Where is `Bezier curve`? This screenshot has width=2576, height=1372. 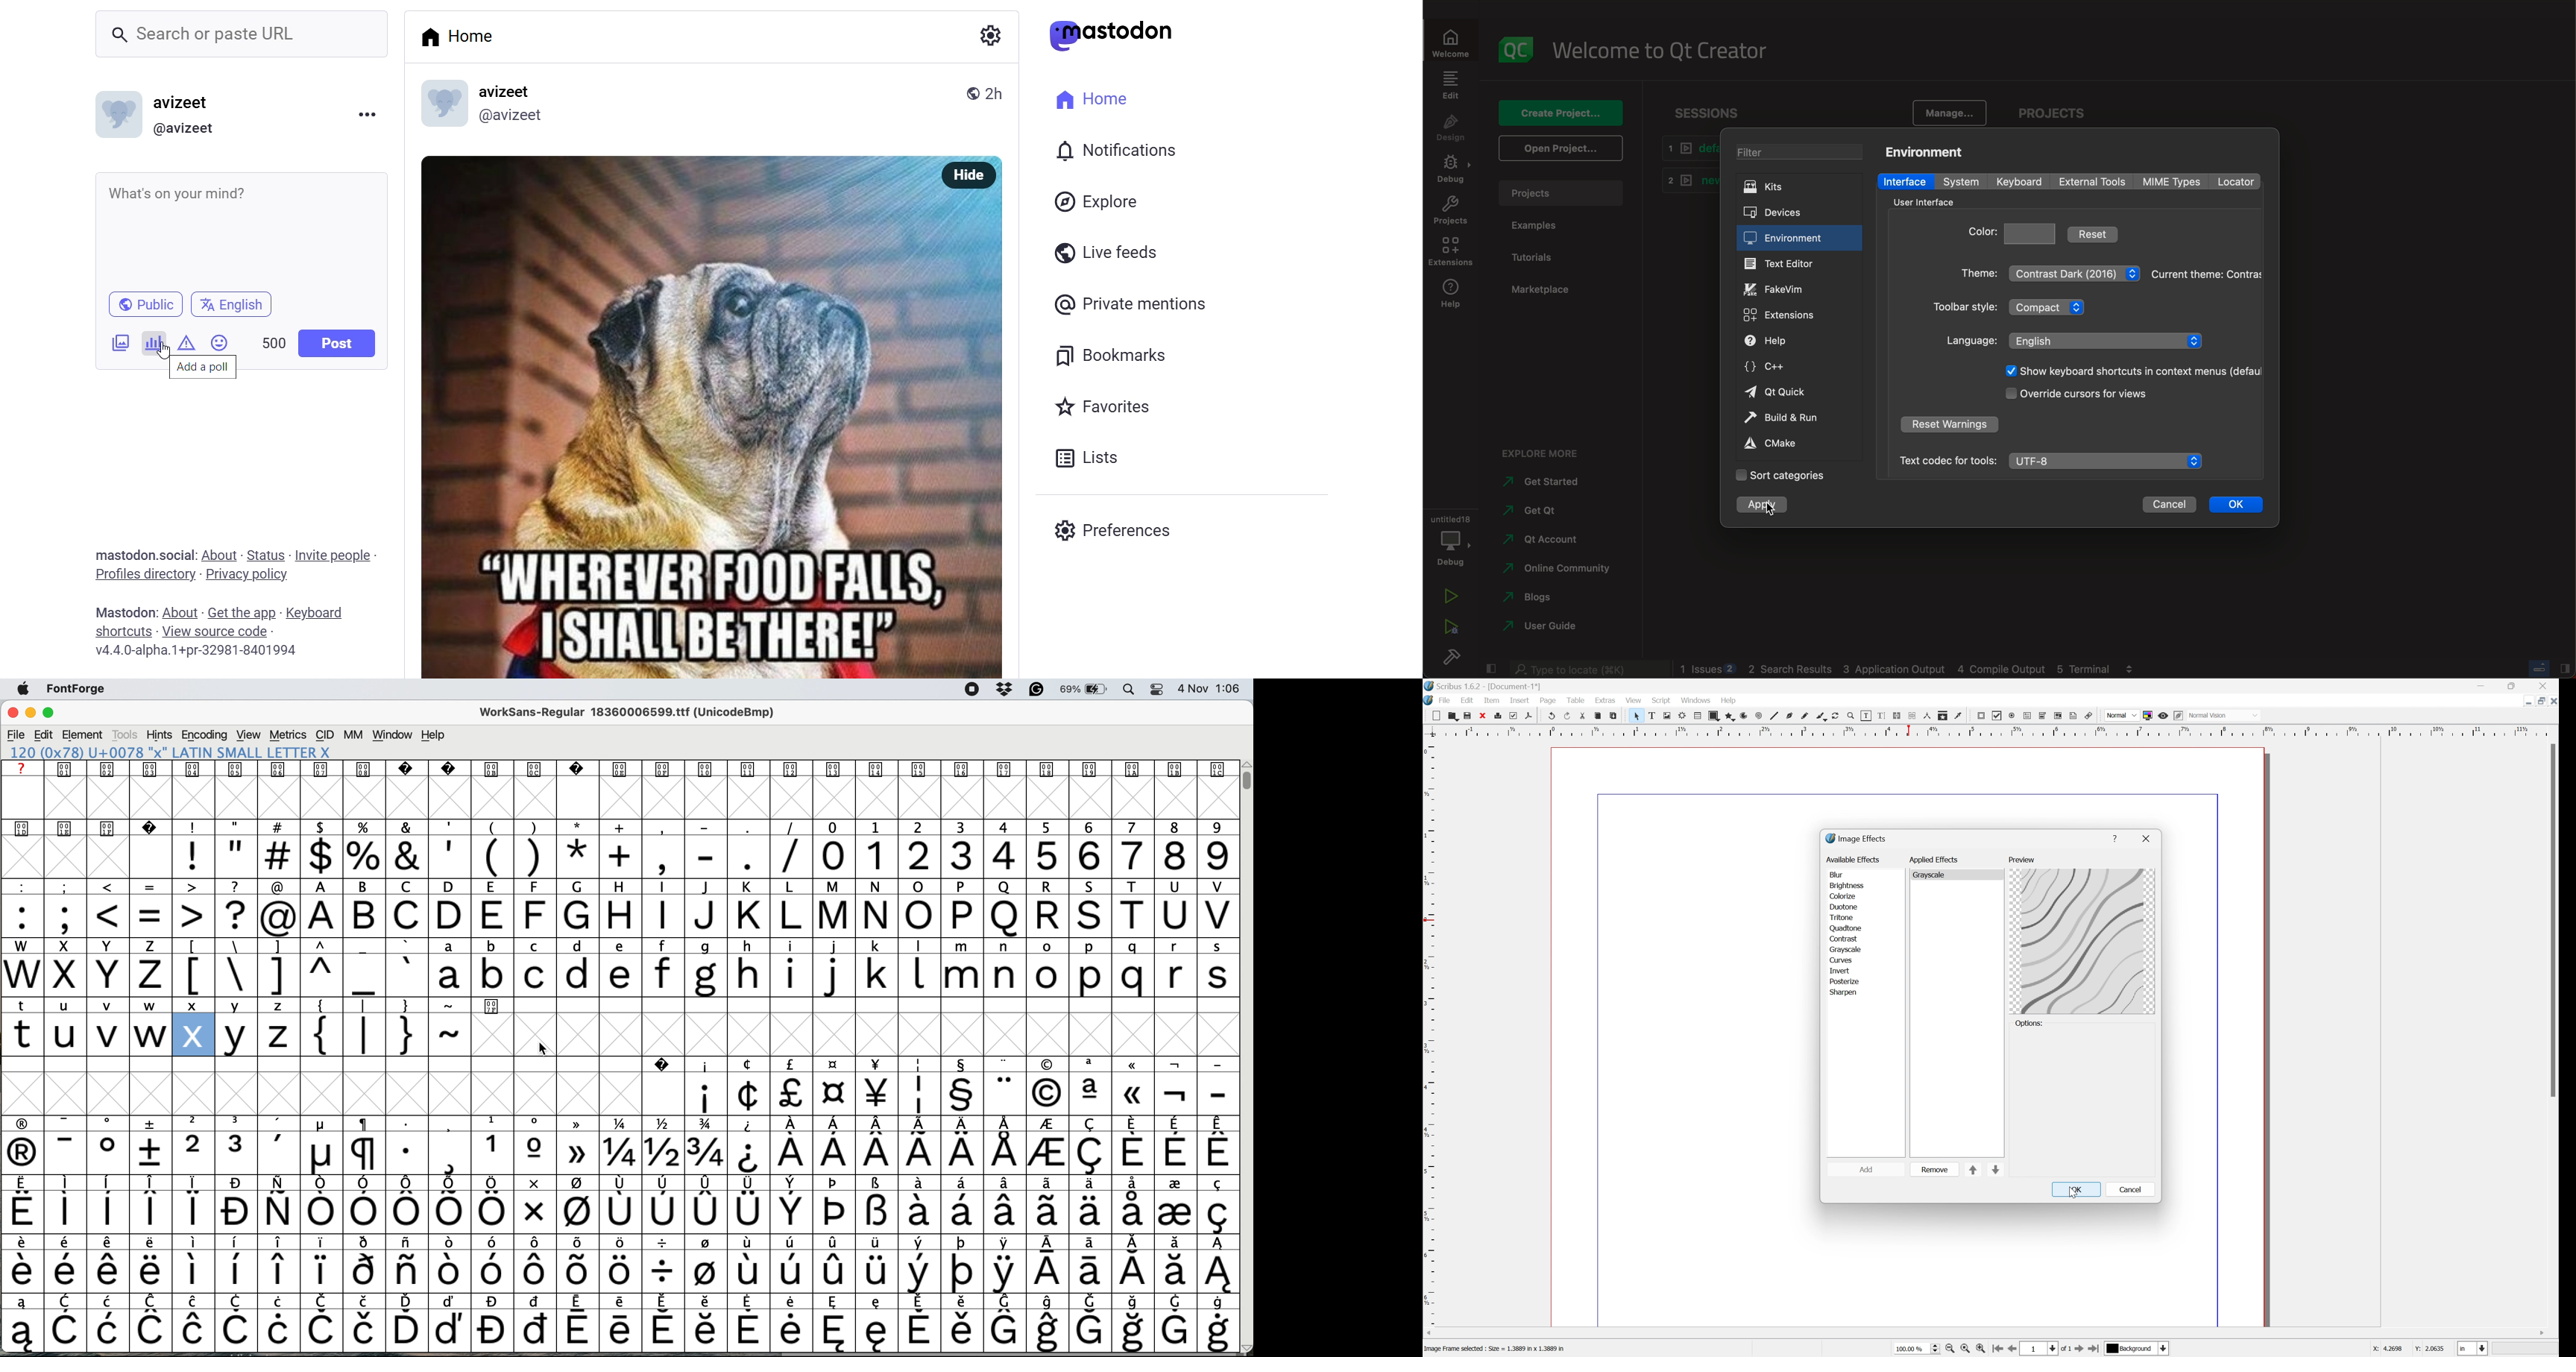
Bezier curve is located at coordinates (1792, 716).